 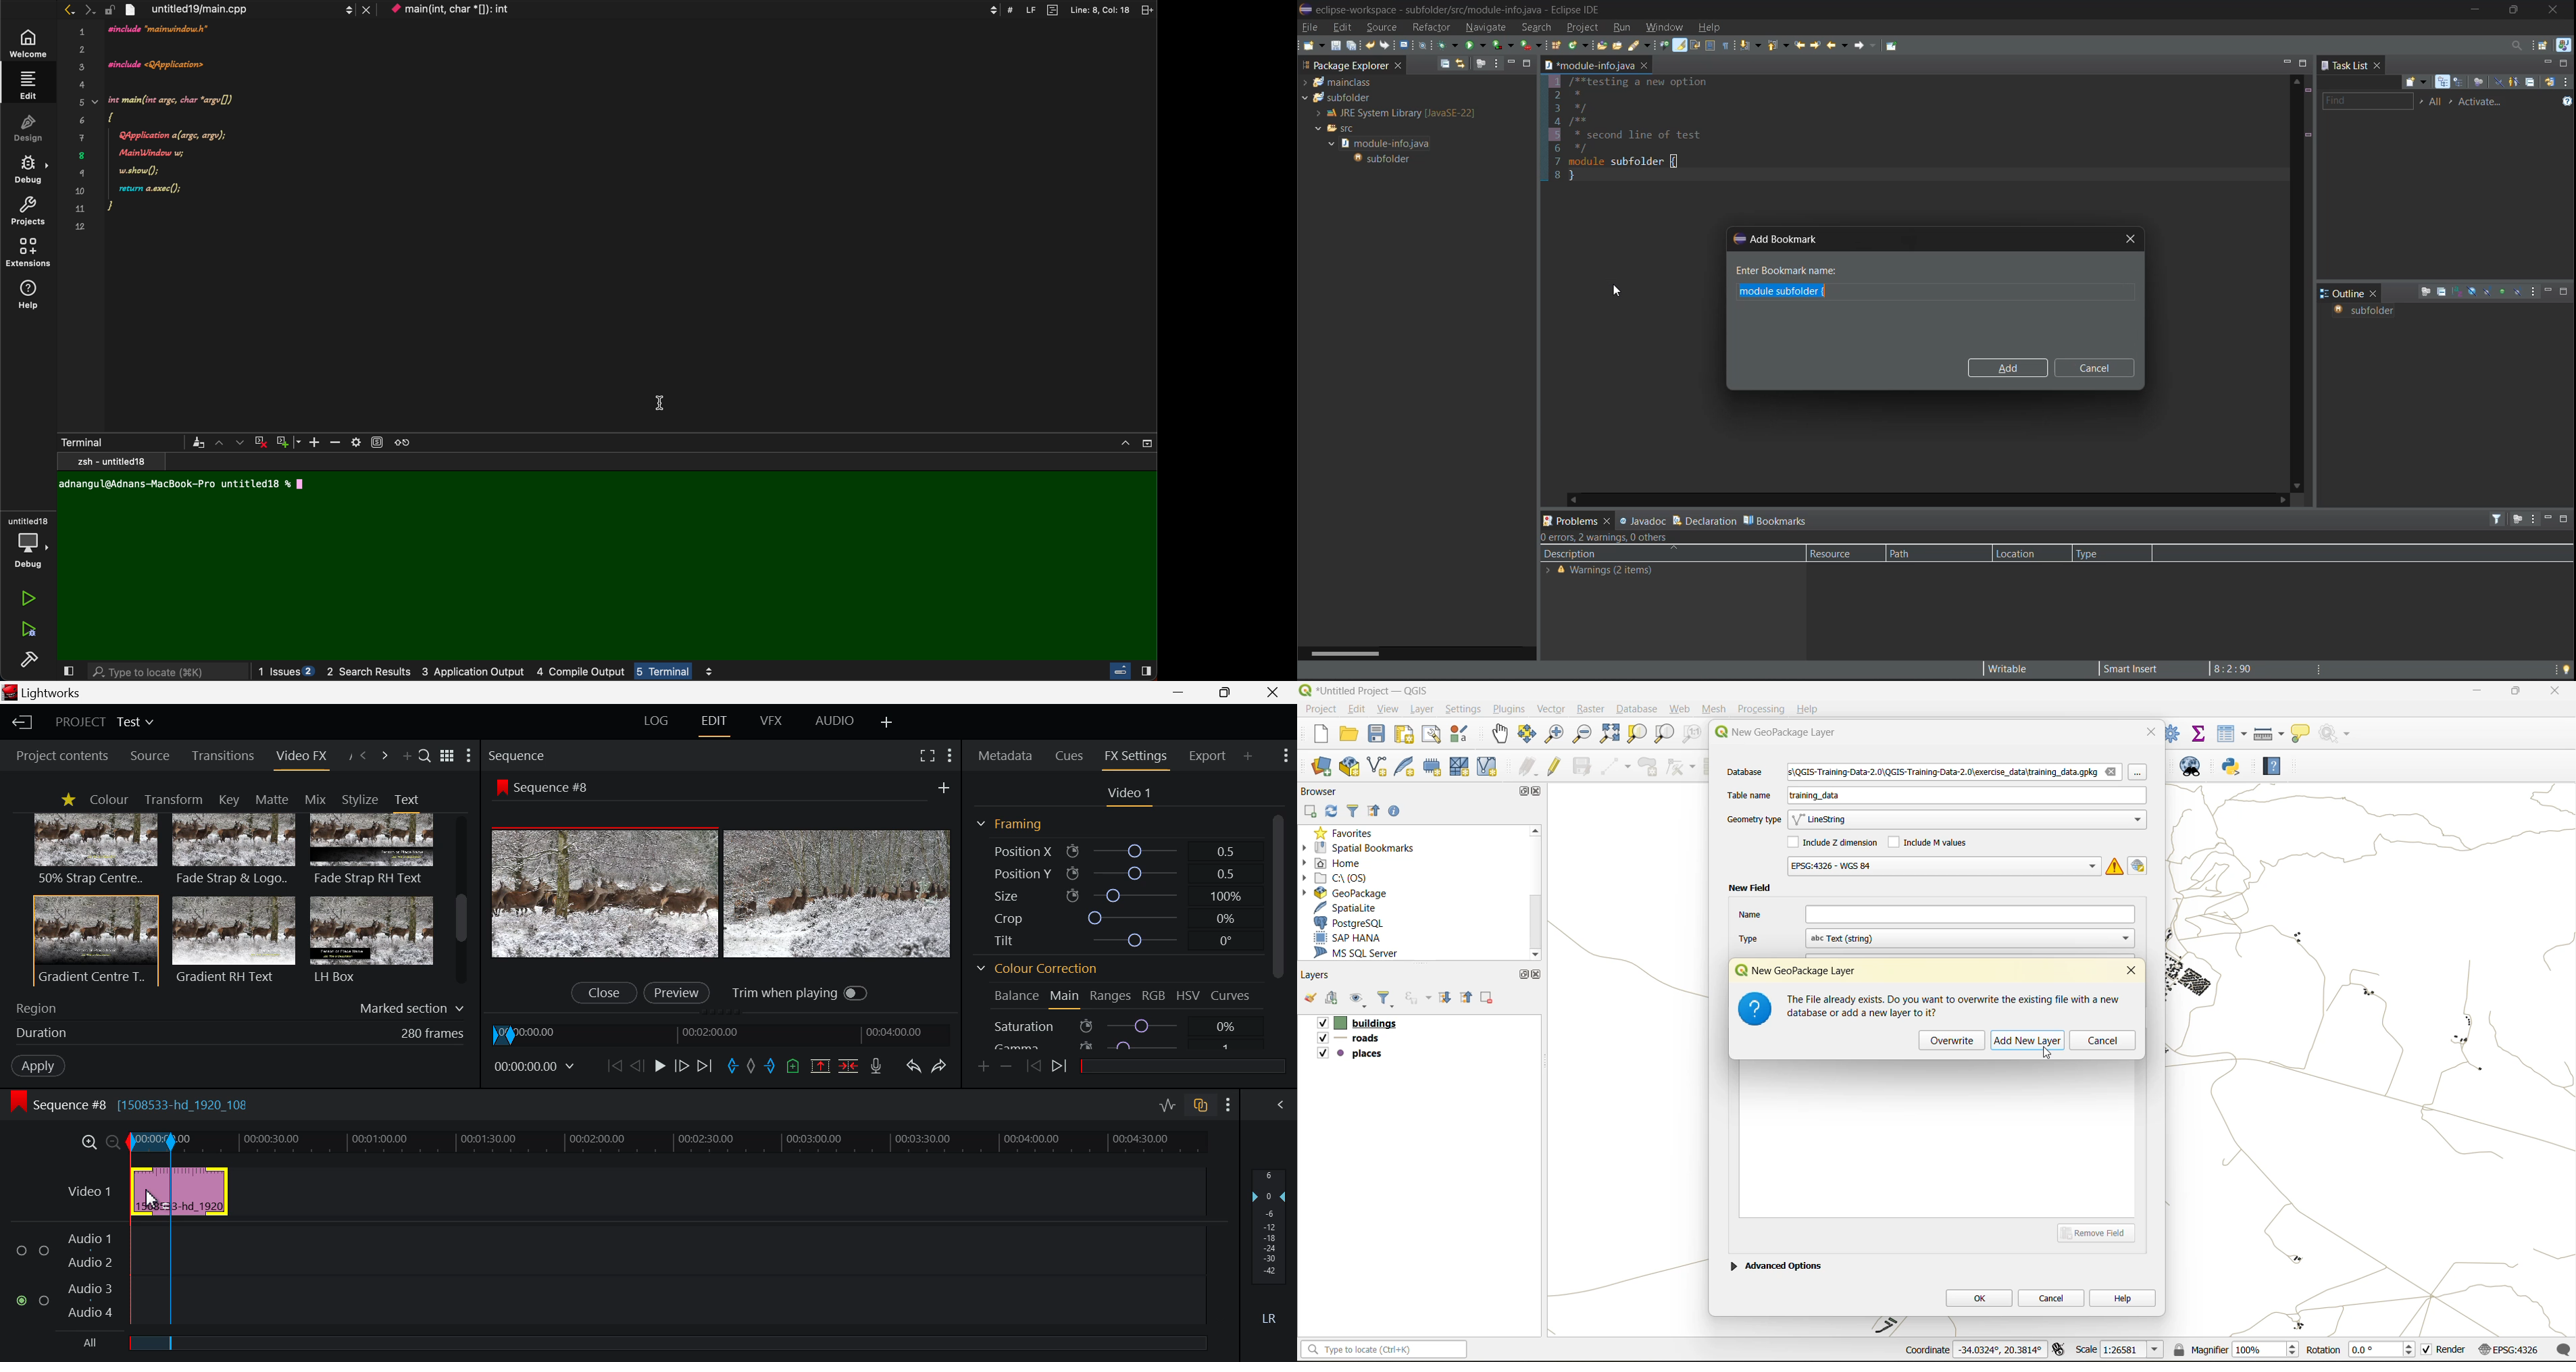 I want to click on Previous Panel, so click(x=363, y=755).